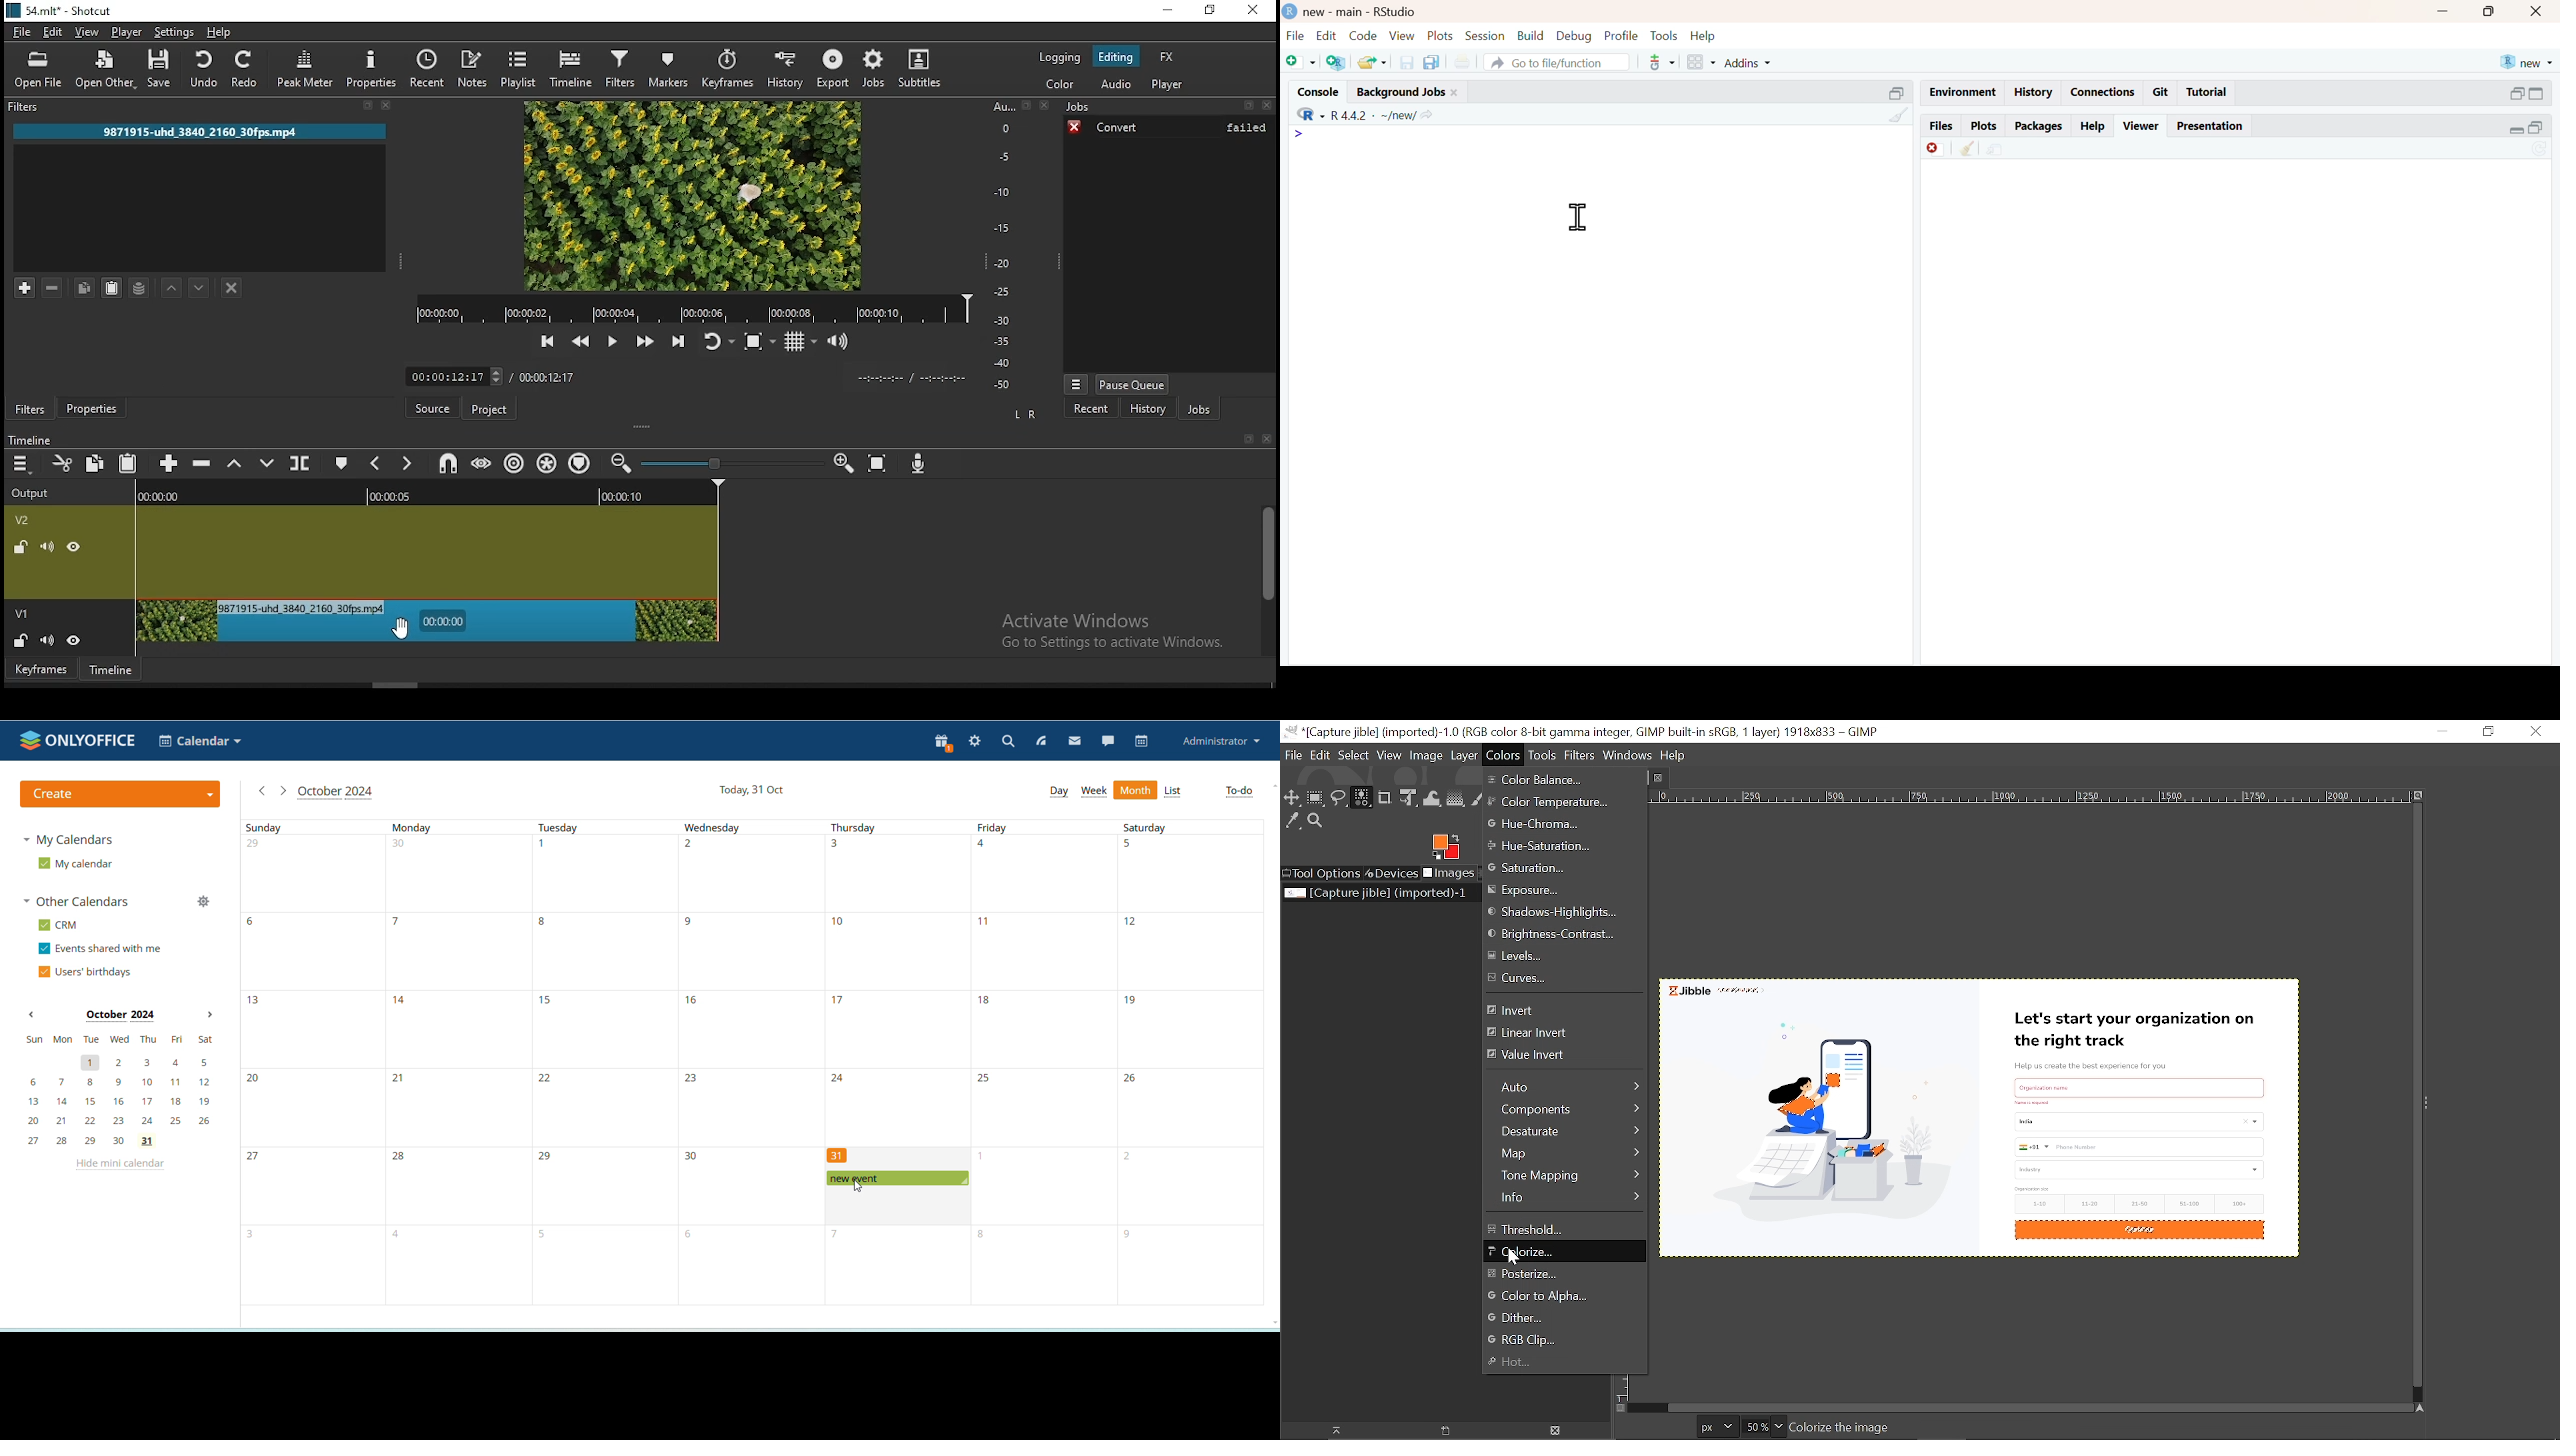 This screenshot has width=2576, height=1456. I want to click on history, so click(1146, 407).